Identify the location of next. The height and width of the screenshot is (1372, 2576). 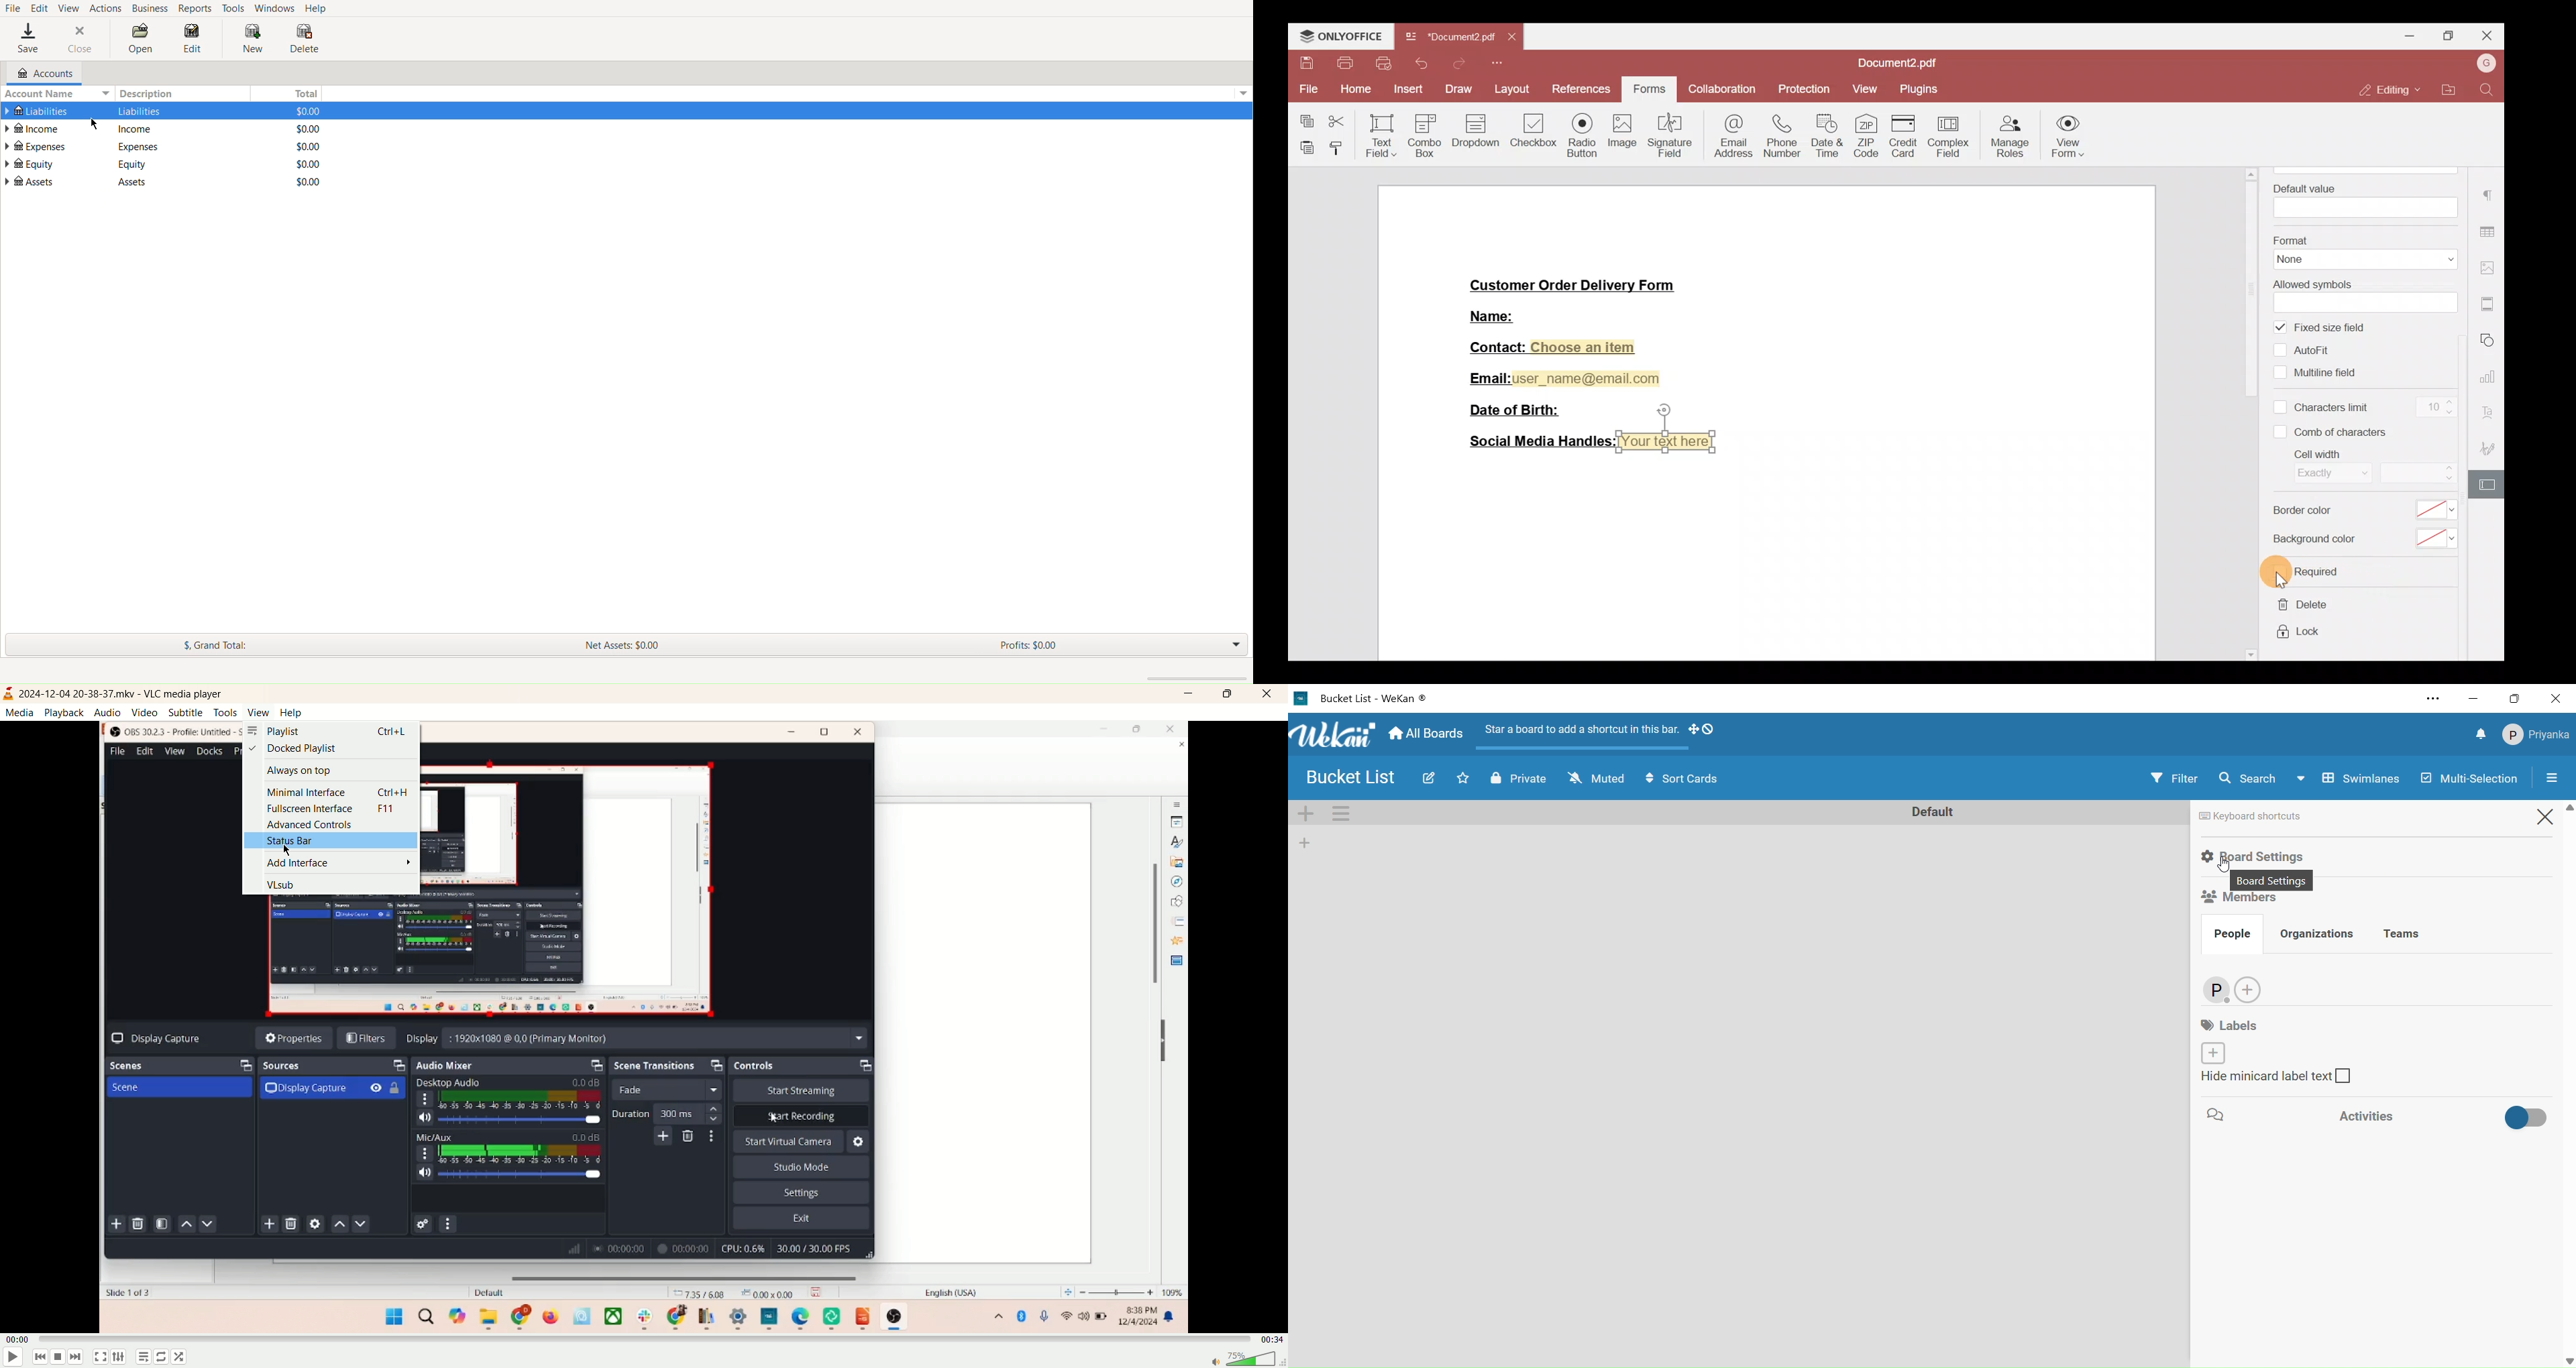
(78, 1358).